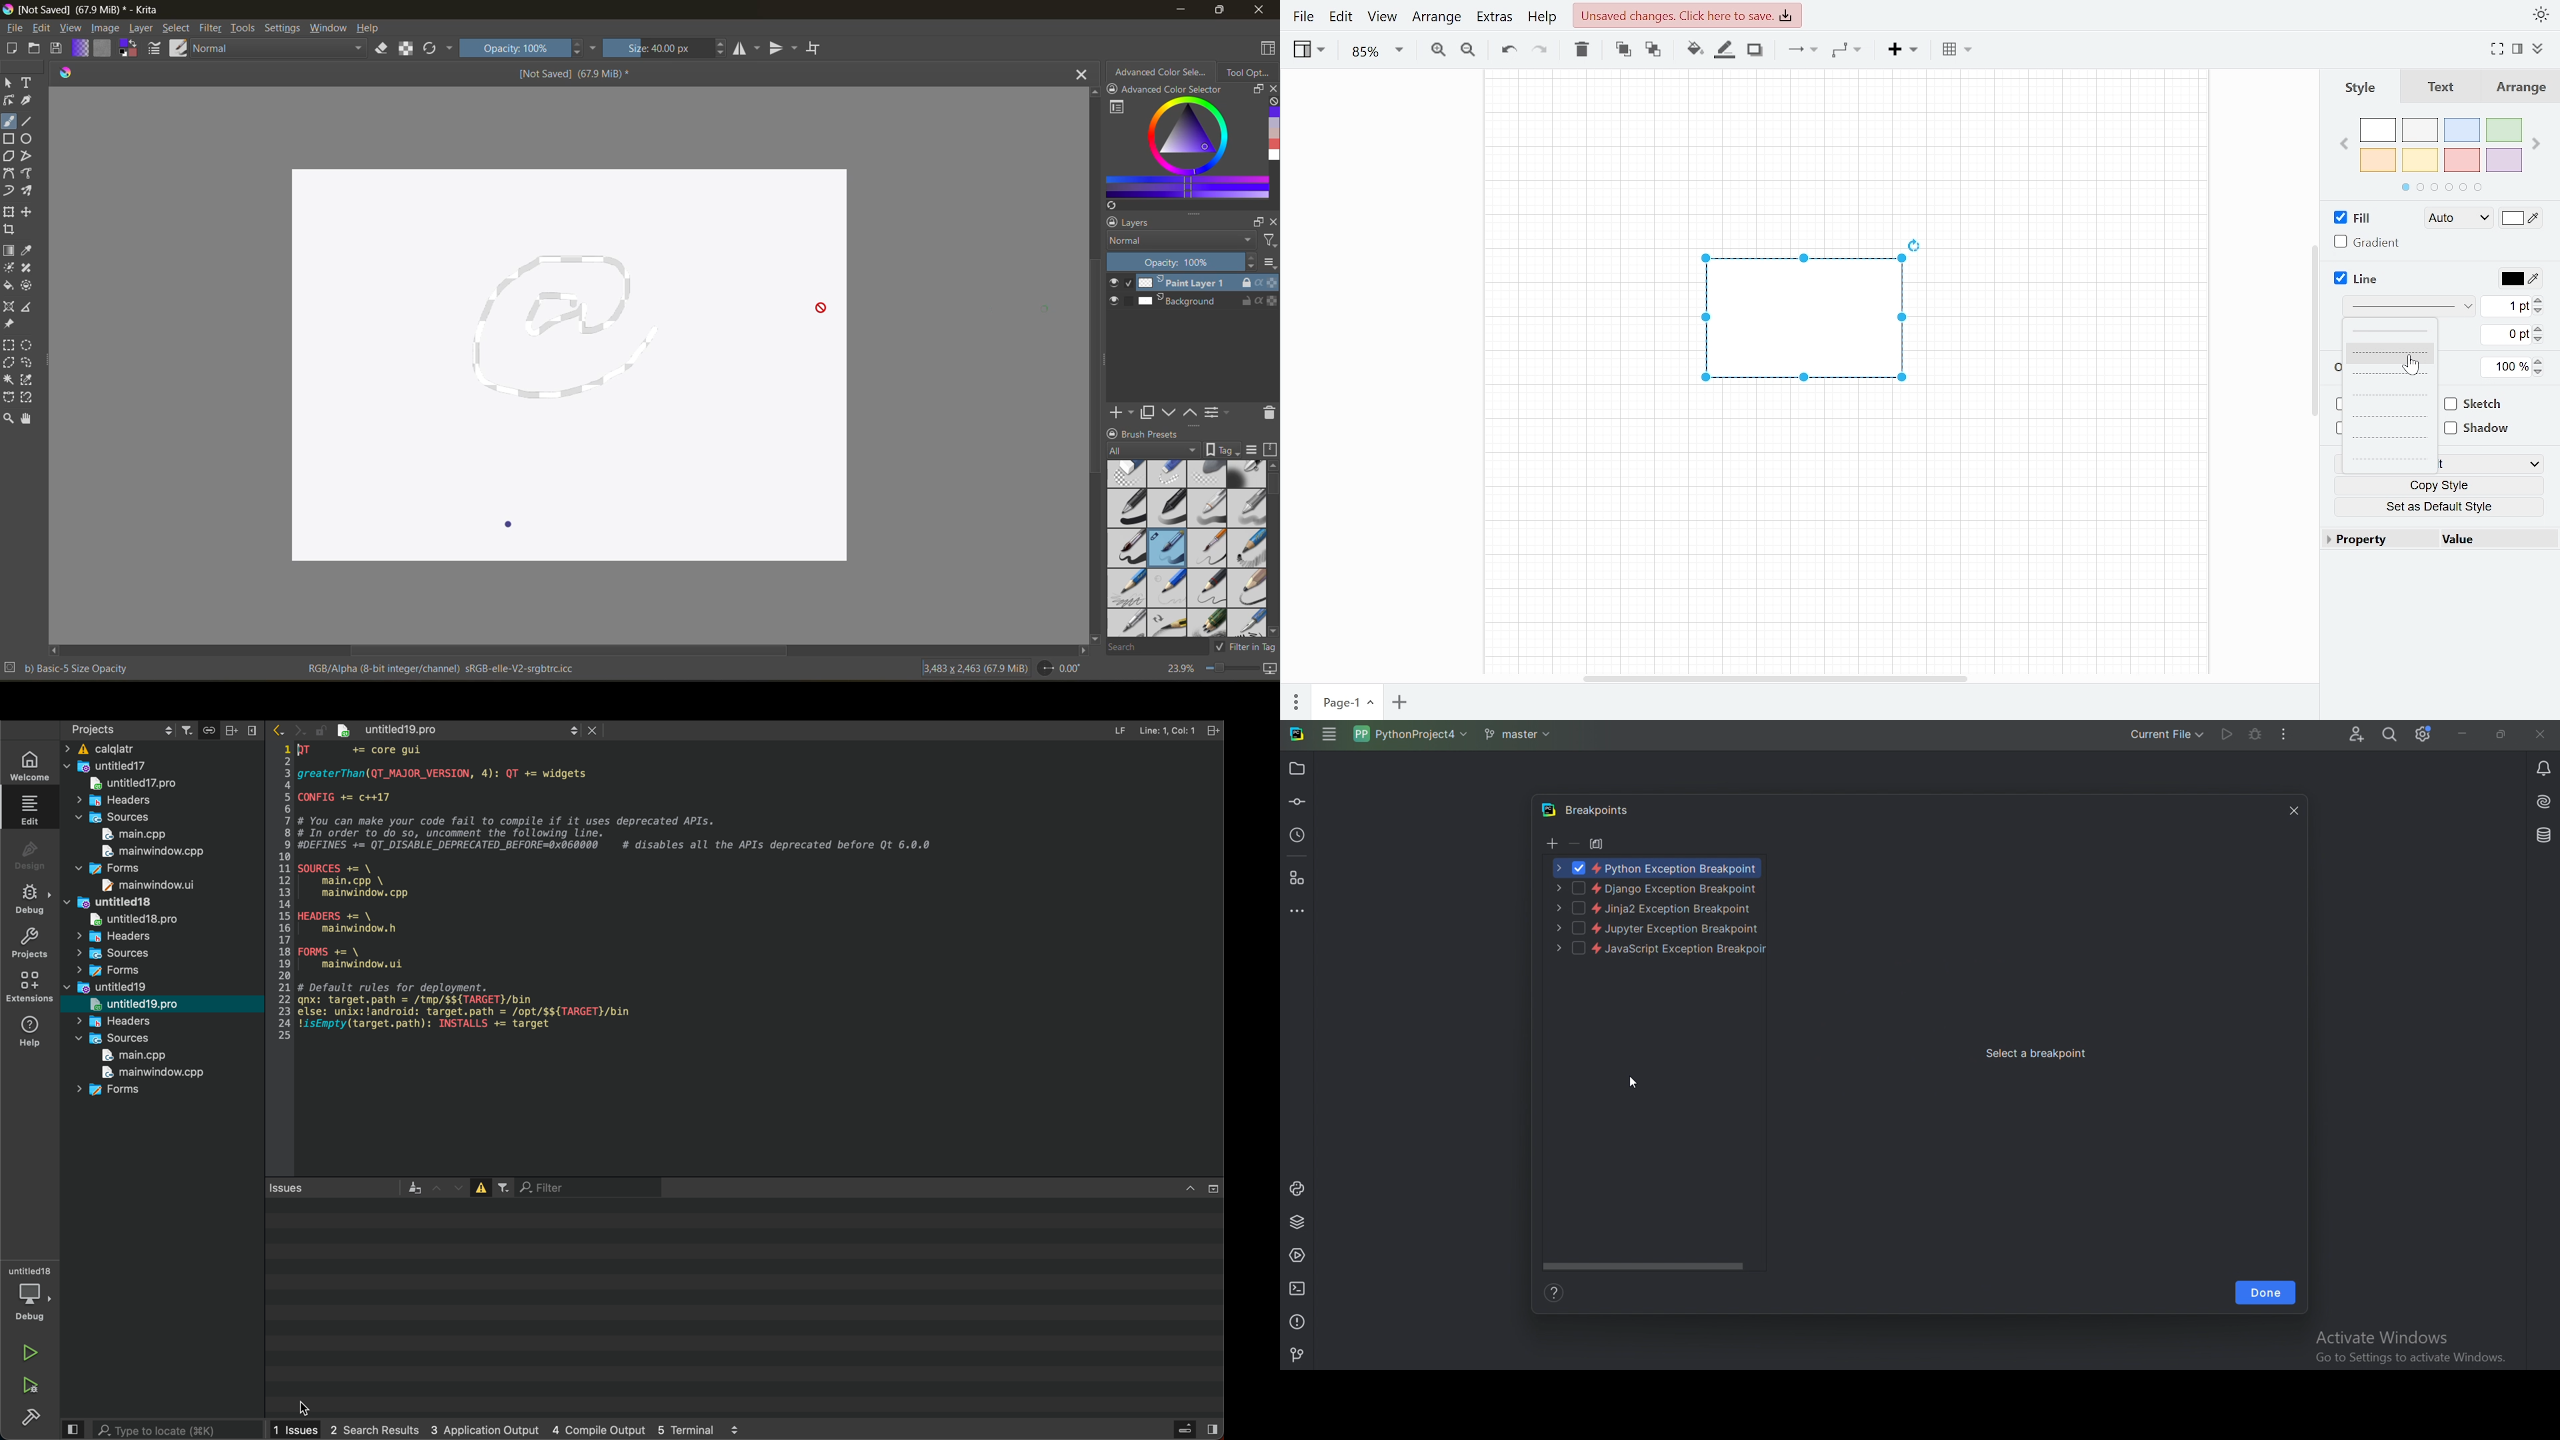 This screenshot has height=1456, width=2576. Describe the element at coordinates (71, 1429) in the screenshot. I see `close slidebar` at that location.